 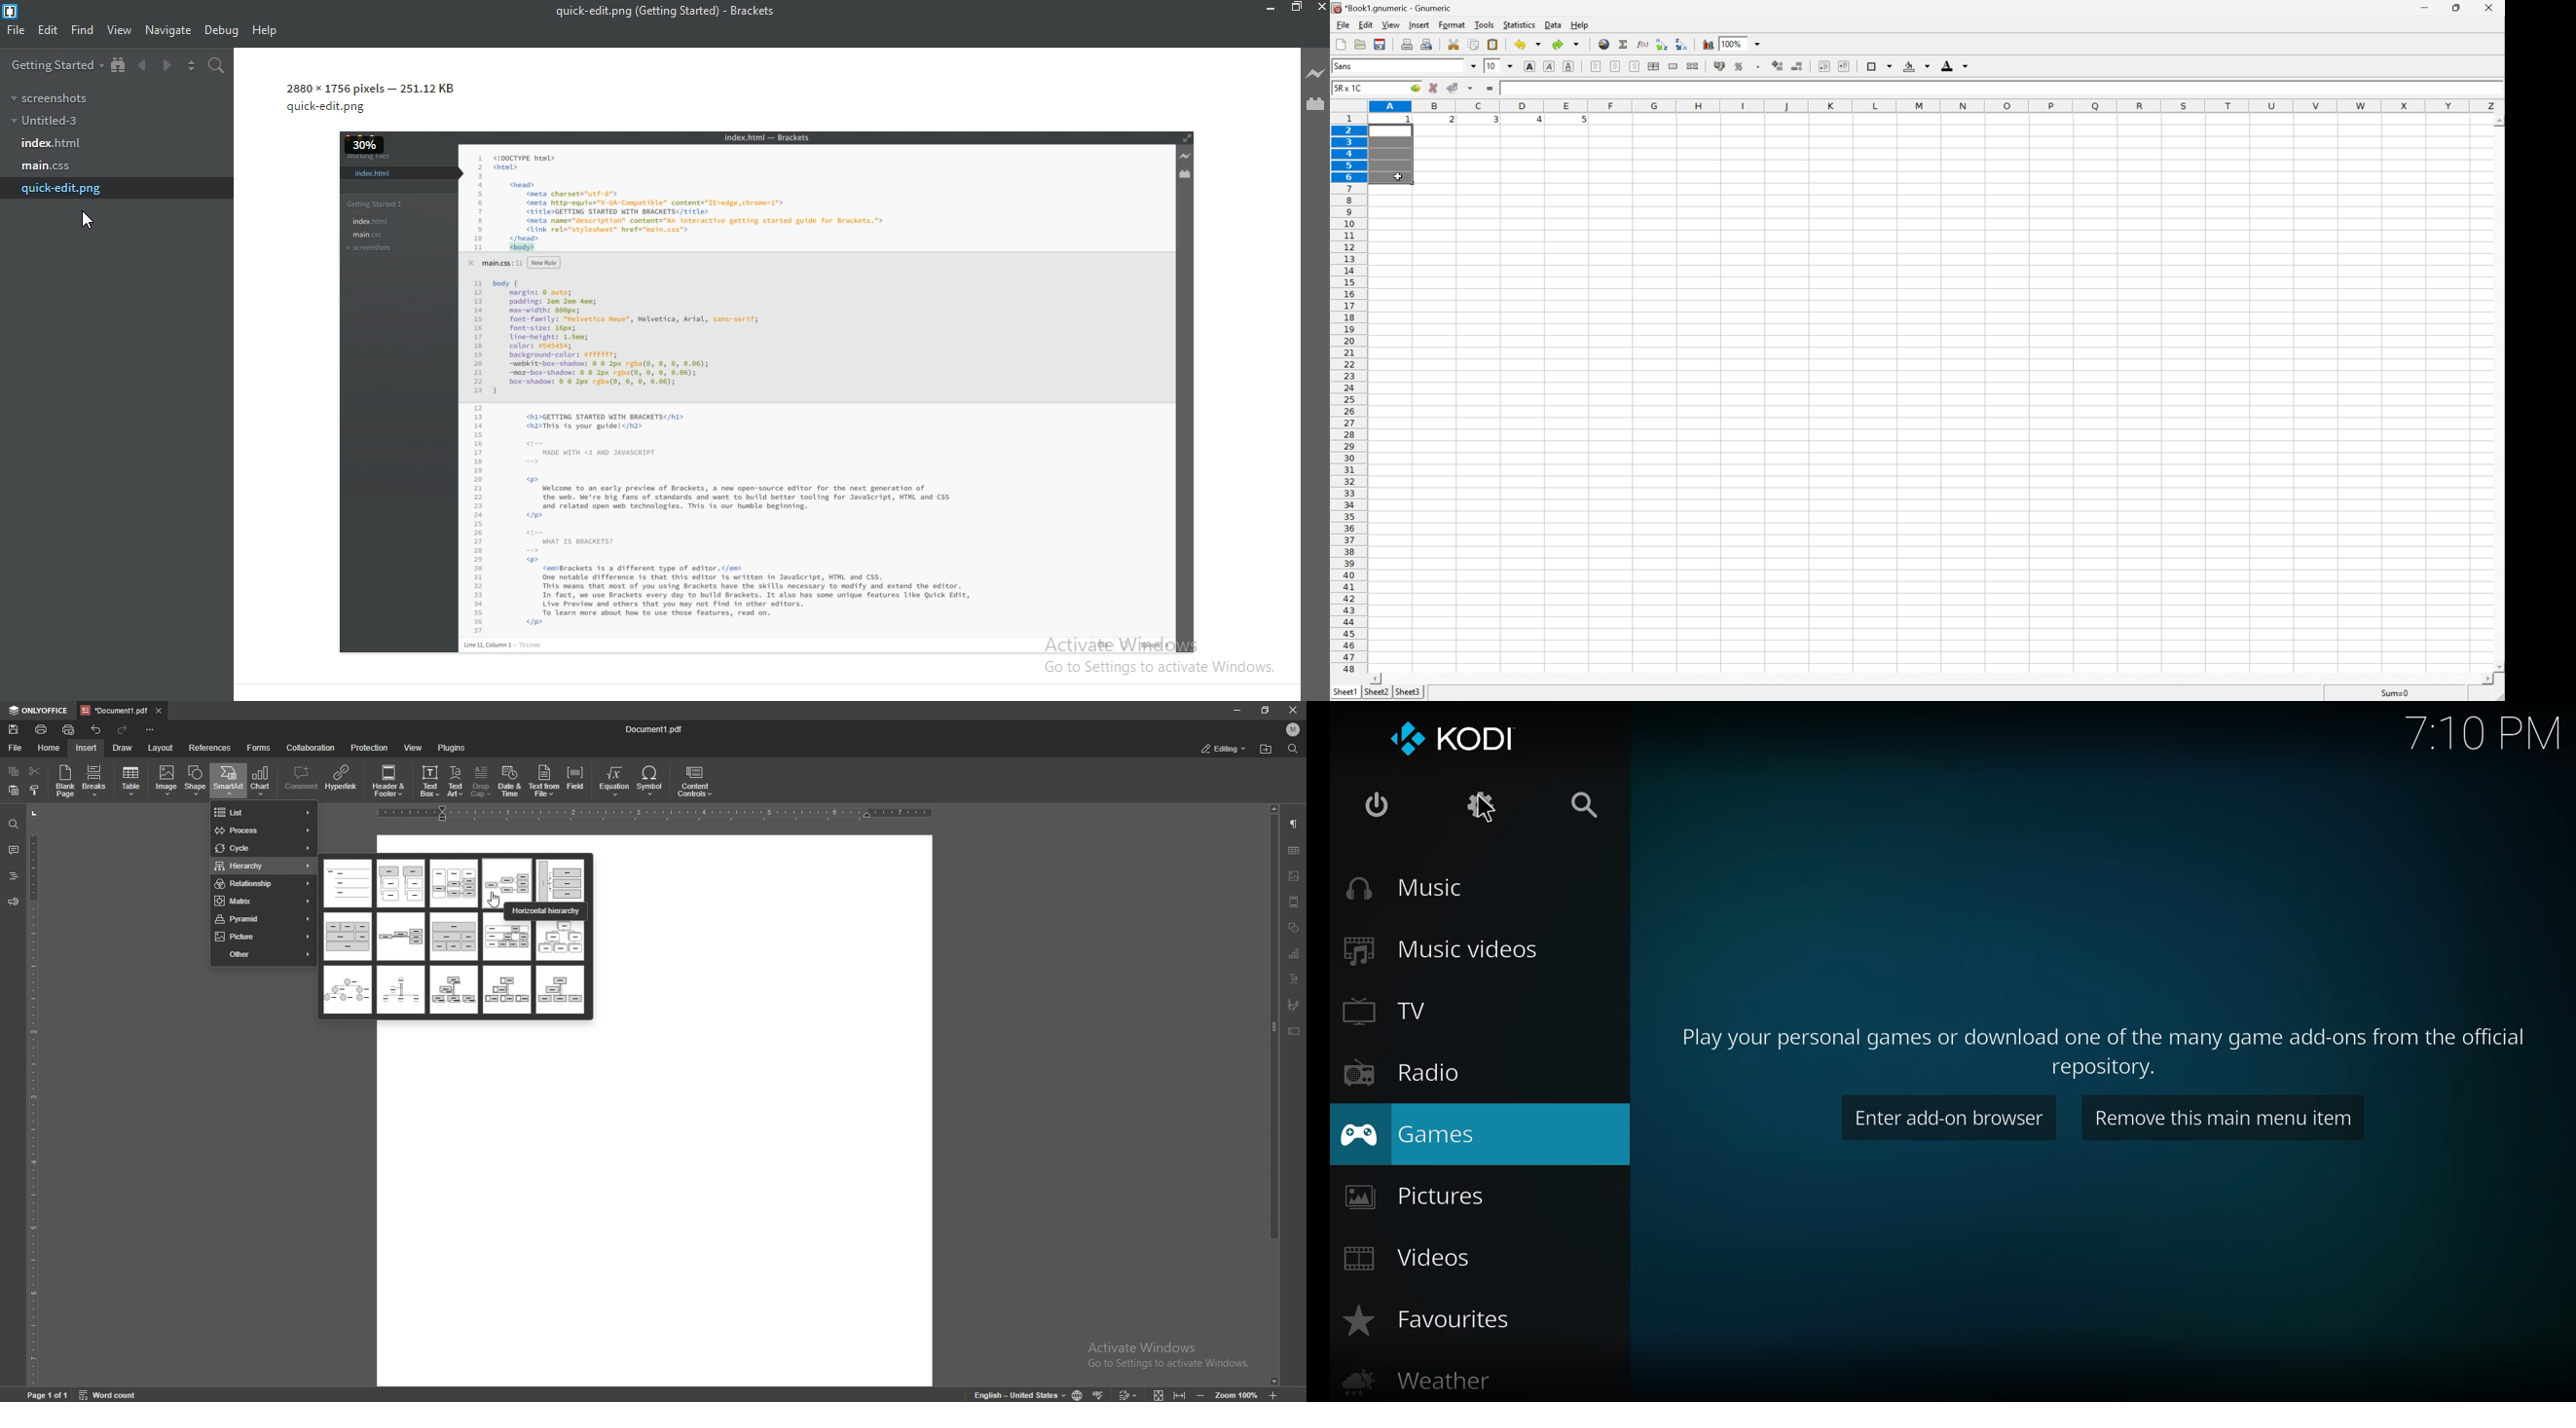 I want to click on increase number of decimals displayed, so click(x=1779, y=66).